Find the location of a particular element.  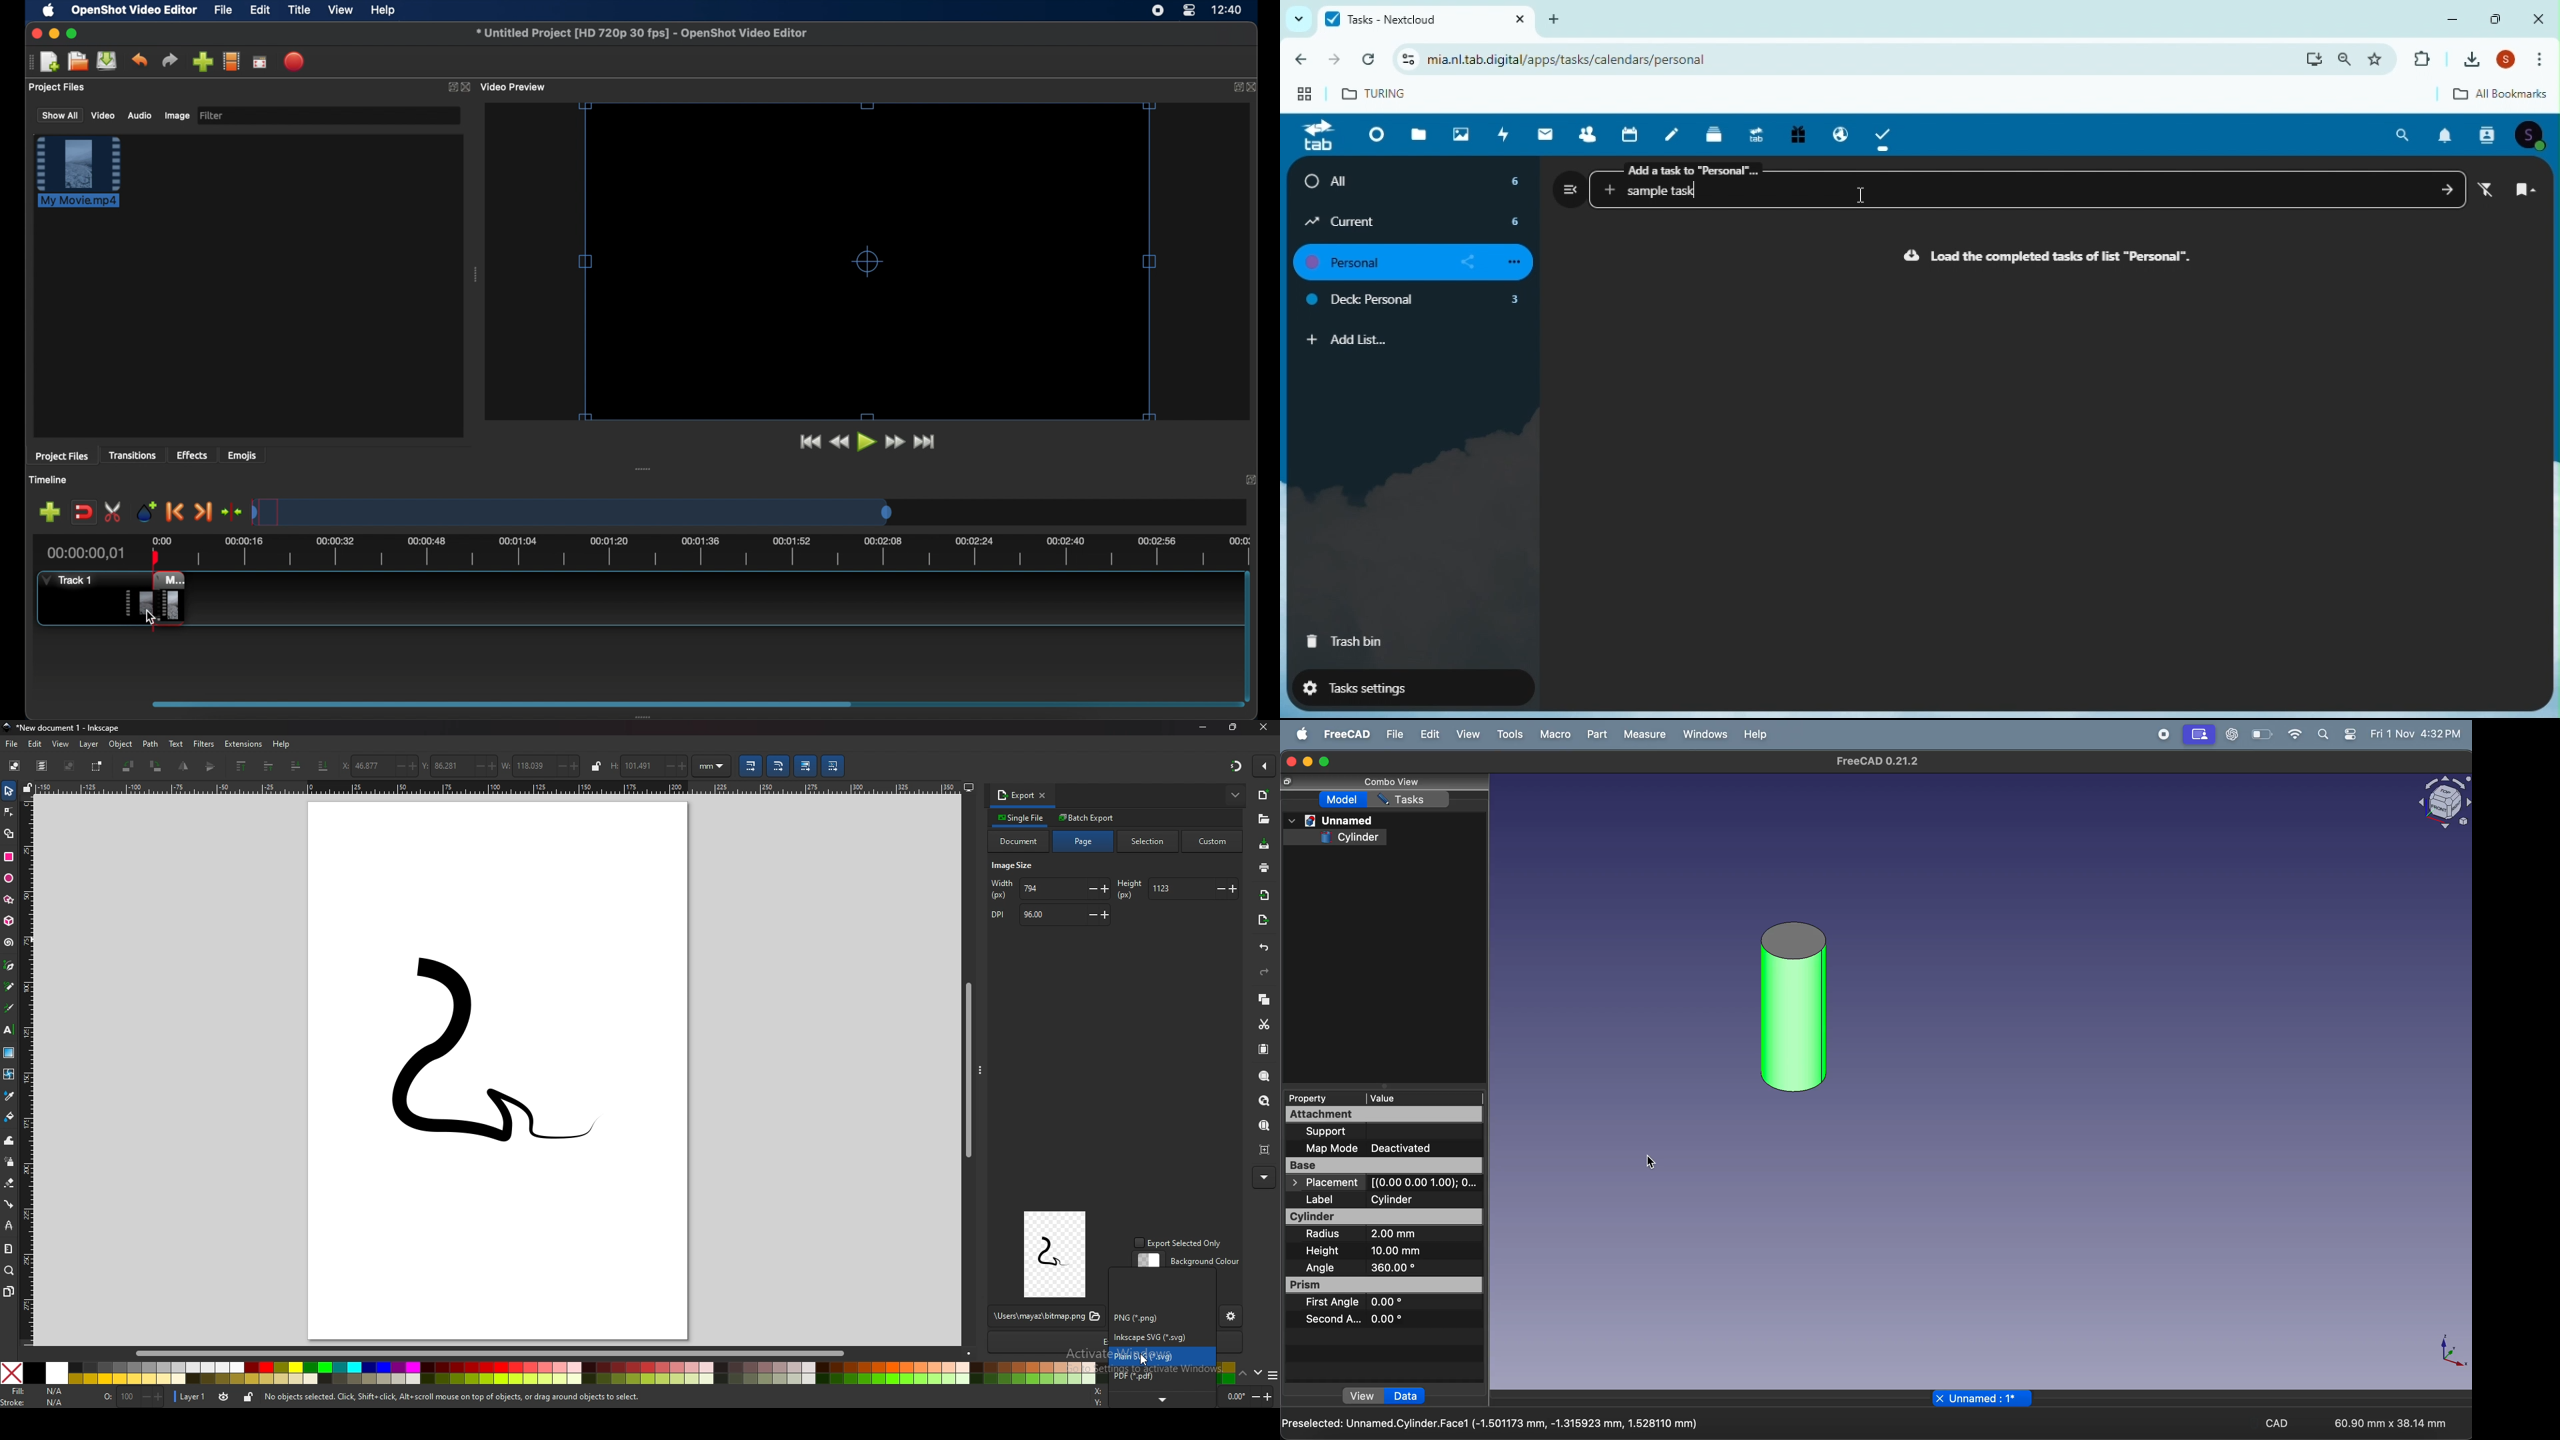

close is located at coordinates (466, 87).